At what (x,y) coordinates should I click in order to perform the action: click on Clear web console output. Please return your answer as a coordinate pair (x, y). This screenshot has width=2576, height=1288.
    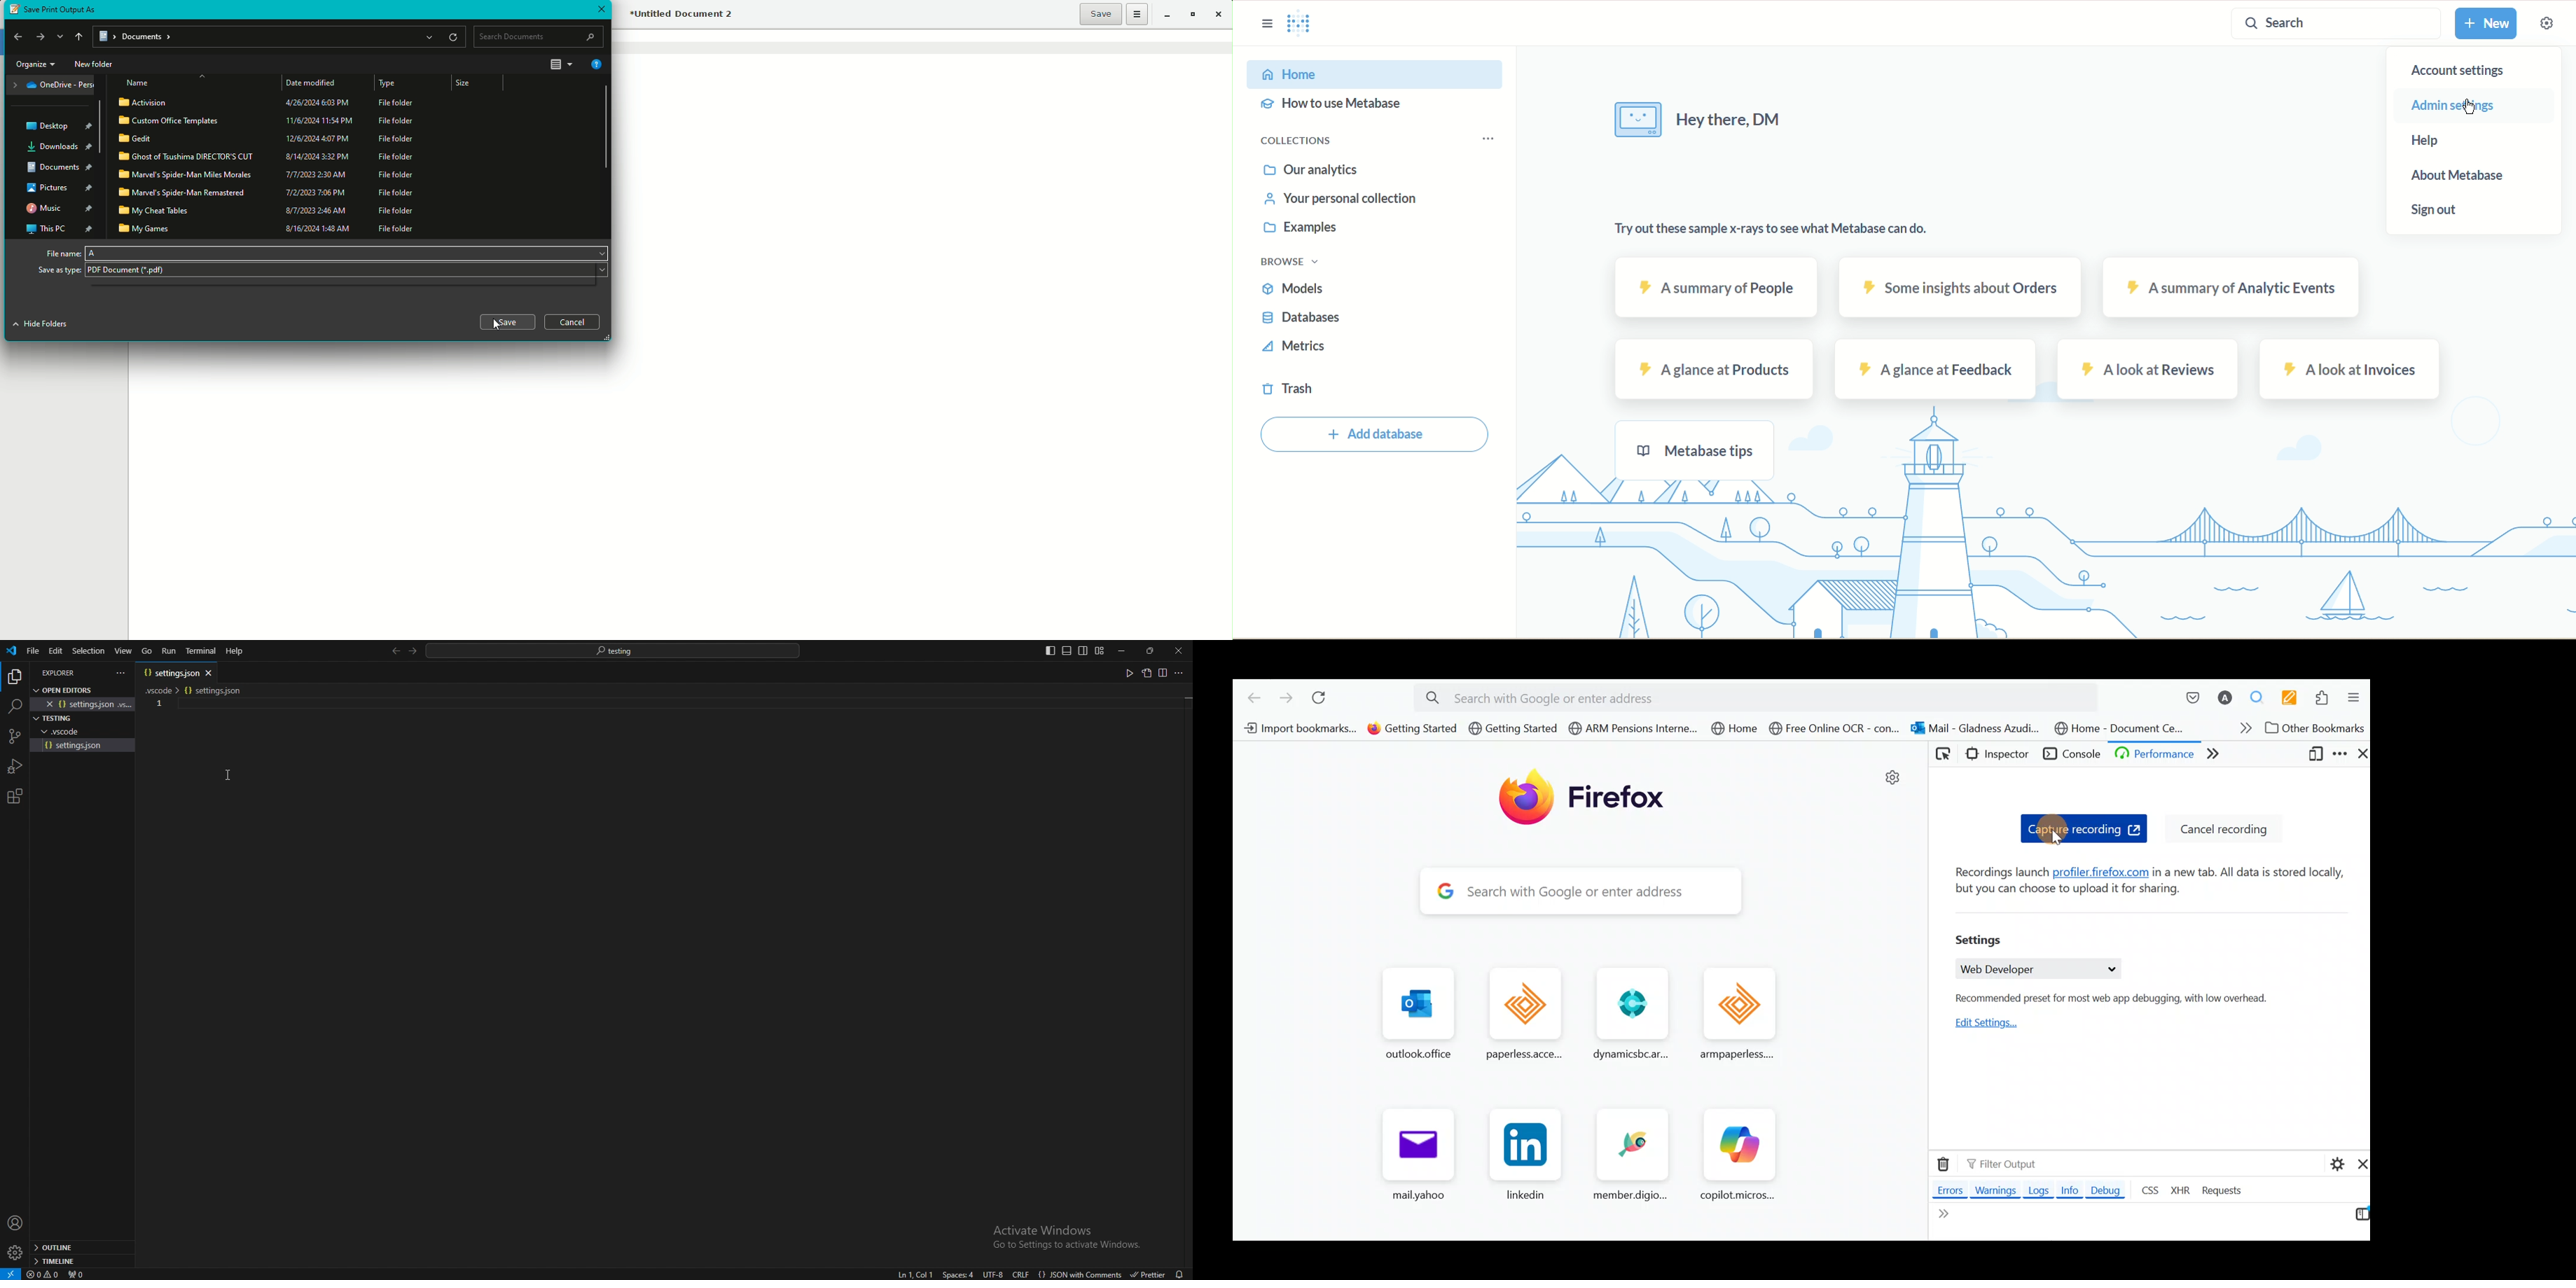
    Looking at the image, I should click on (1946, 1165).